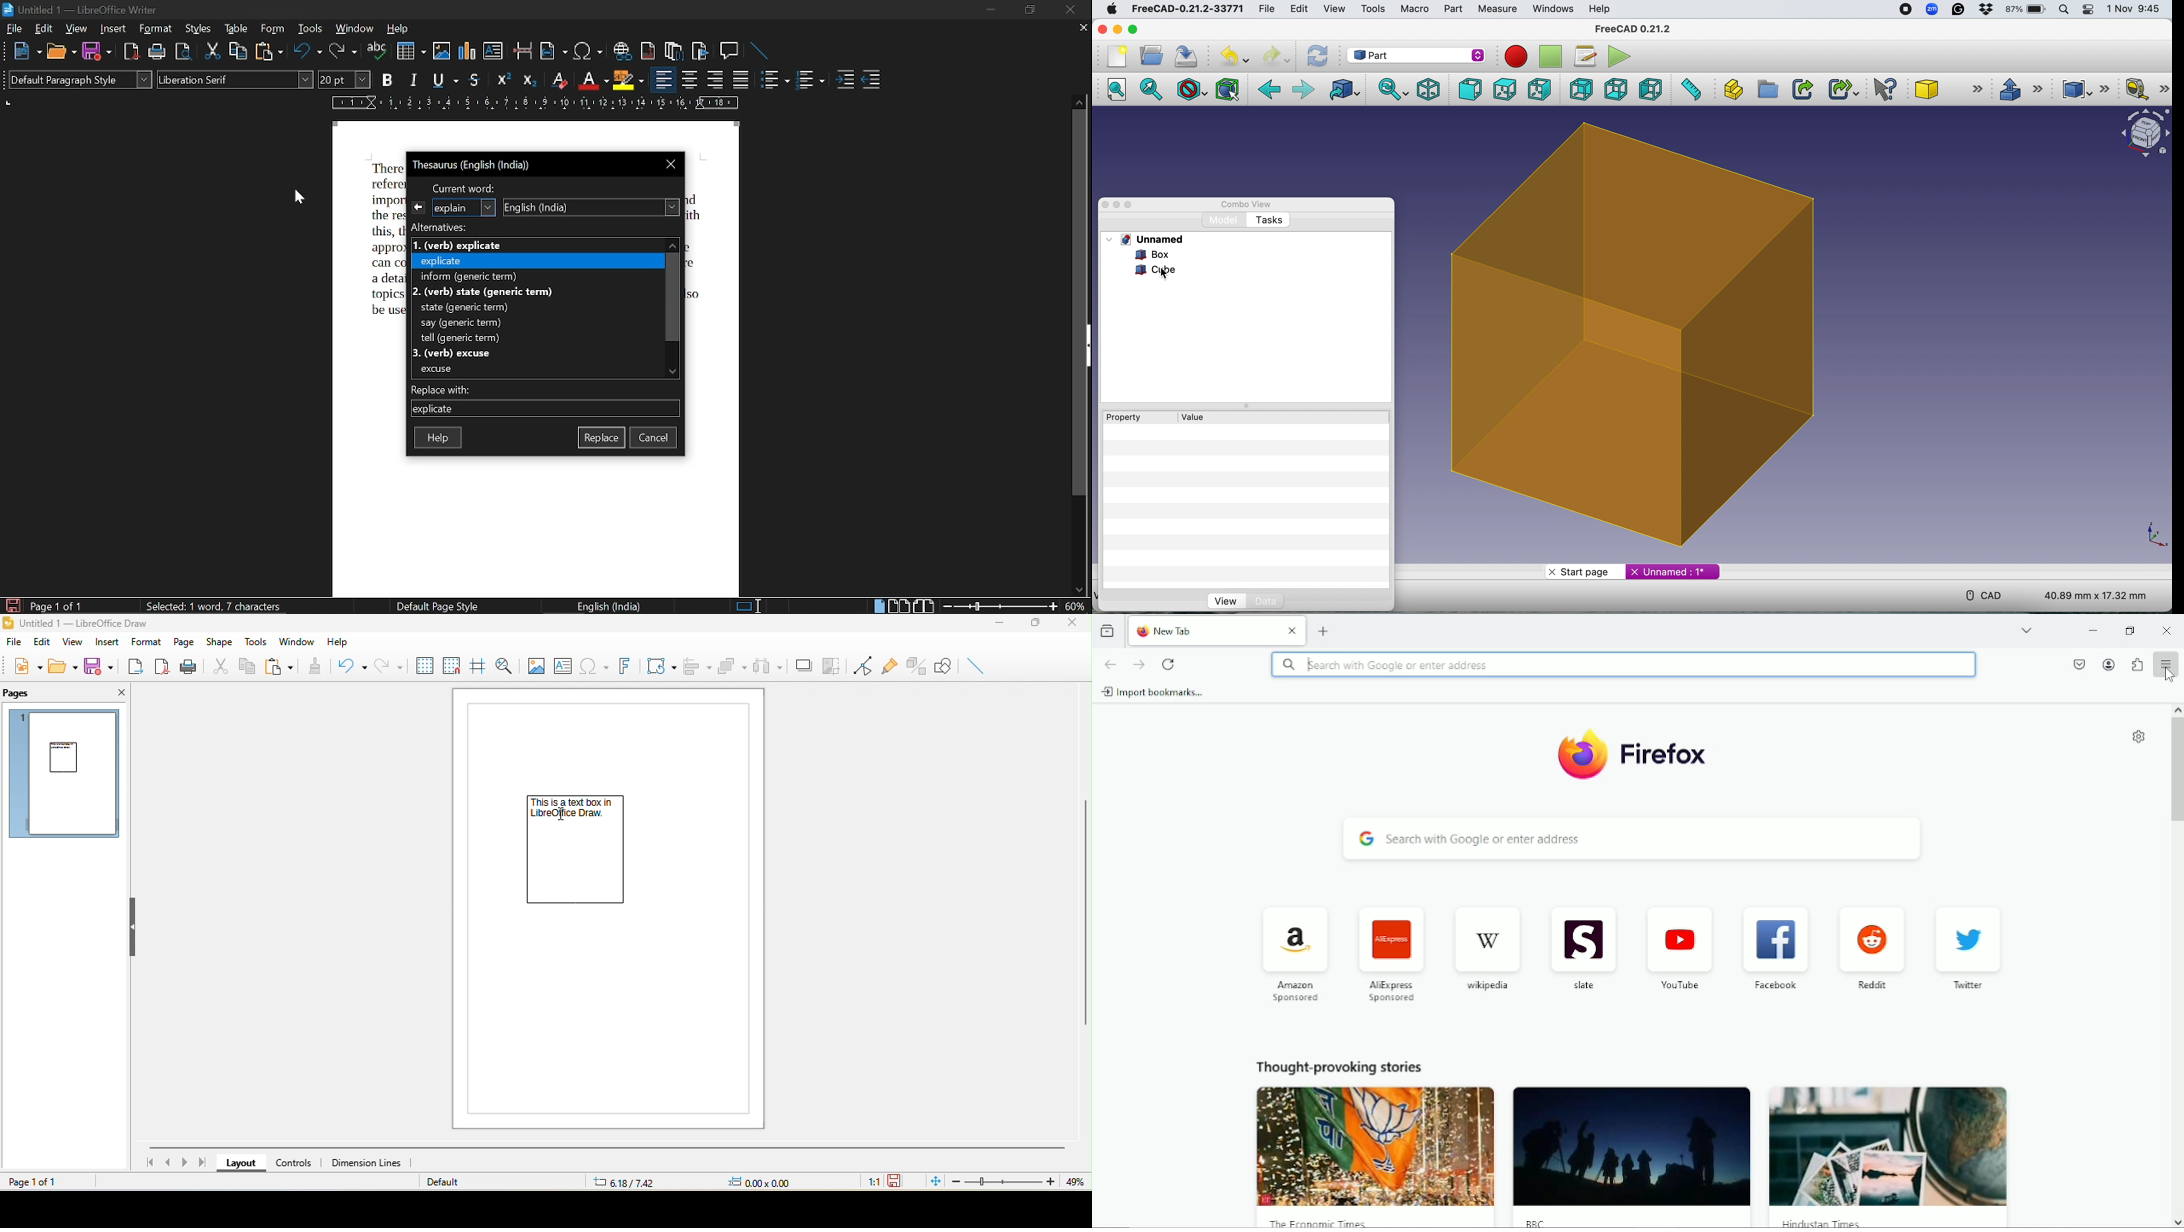 The image size is (2184, 1232). What do you see at coordinates (533, 104) in the screenshot?
I see `scale` at bounding box center [533, 104].